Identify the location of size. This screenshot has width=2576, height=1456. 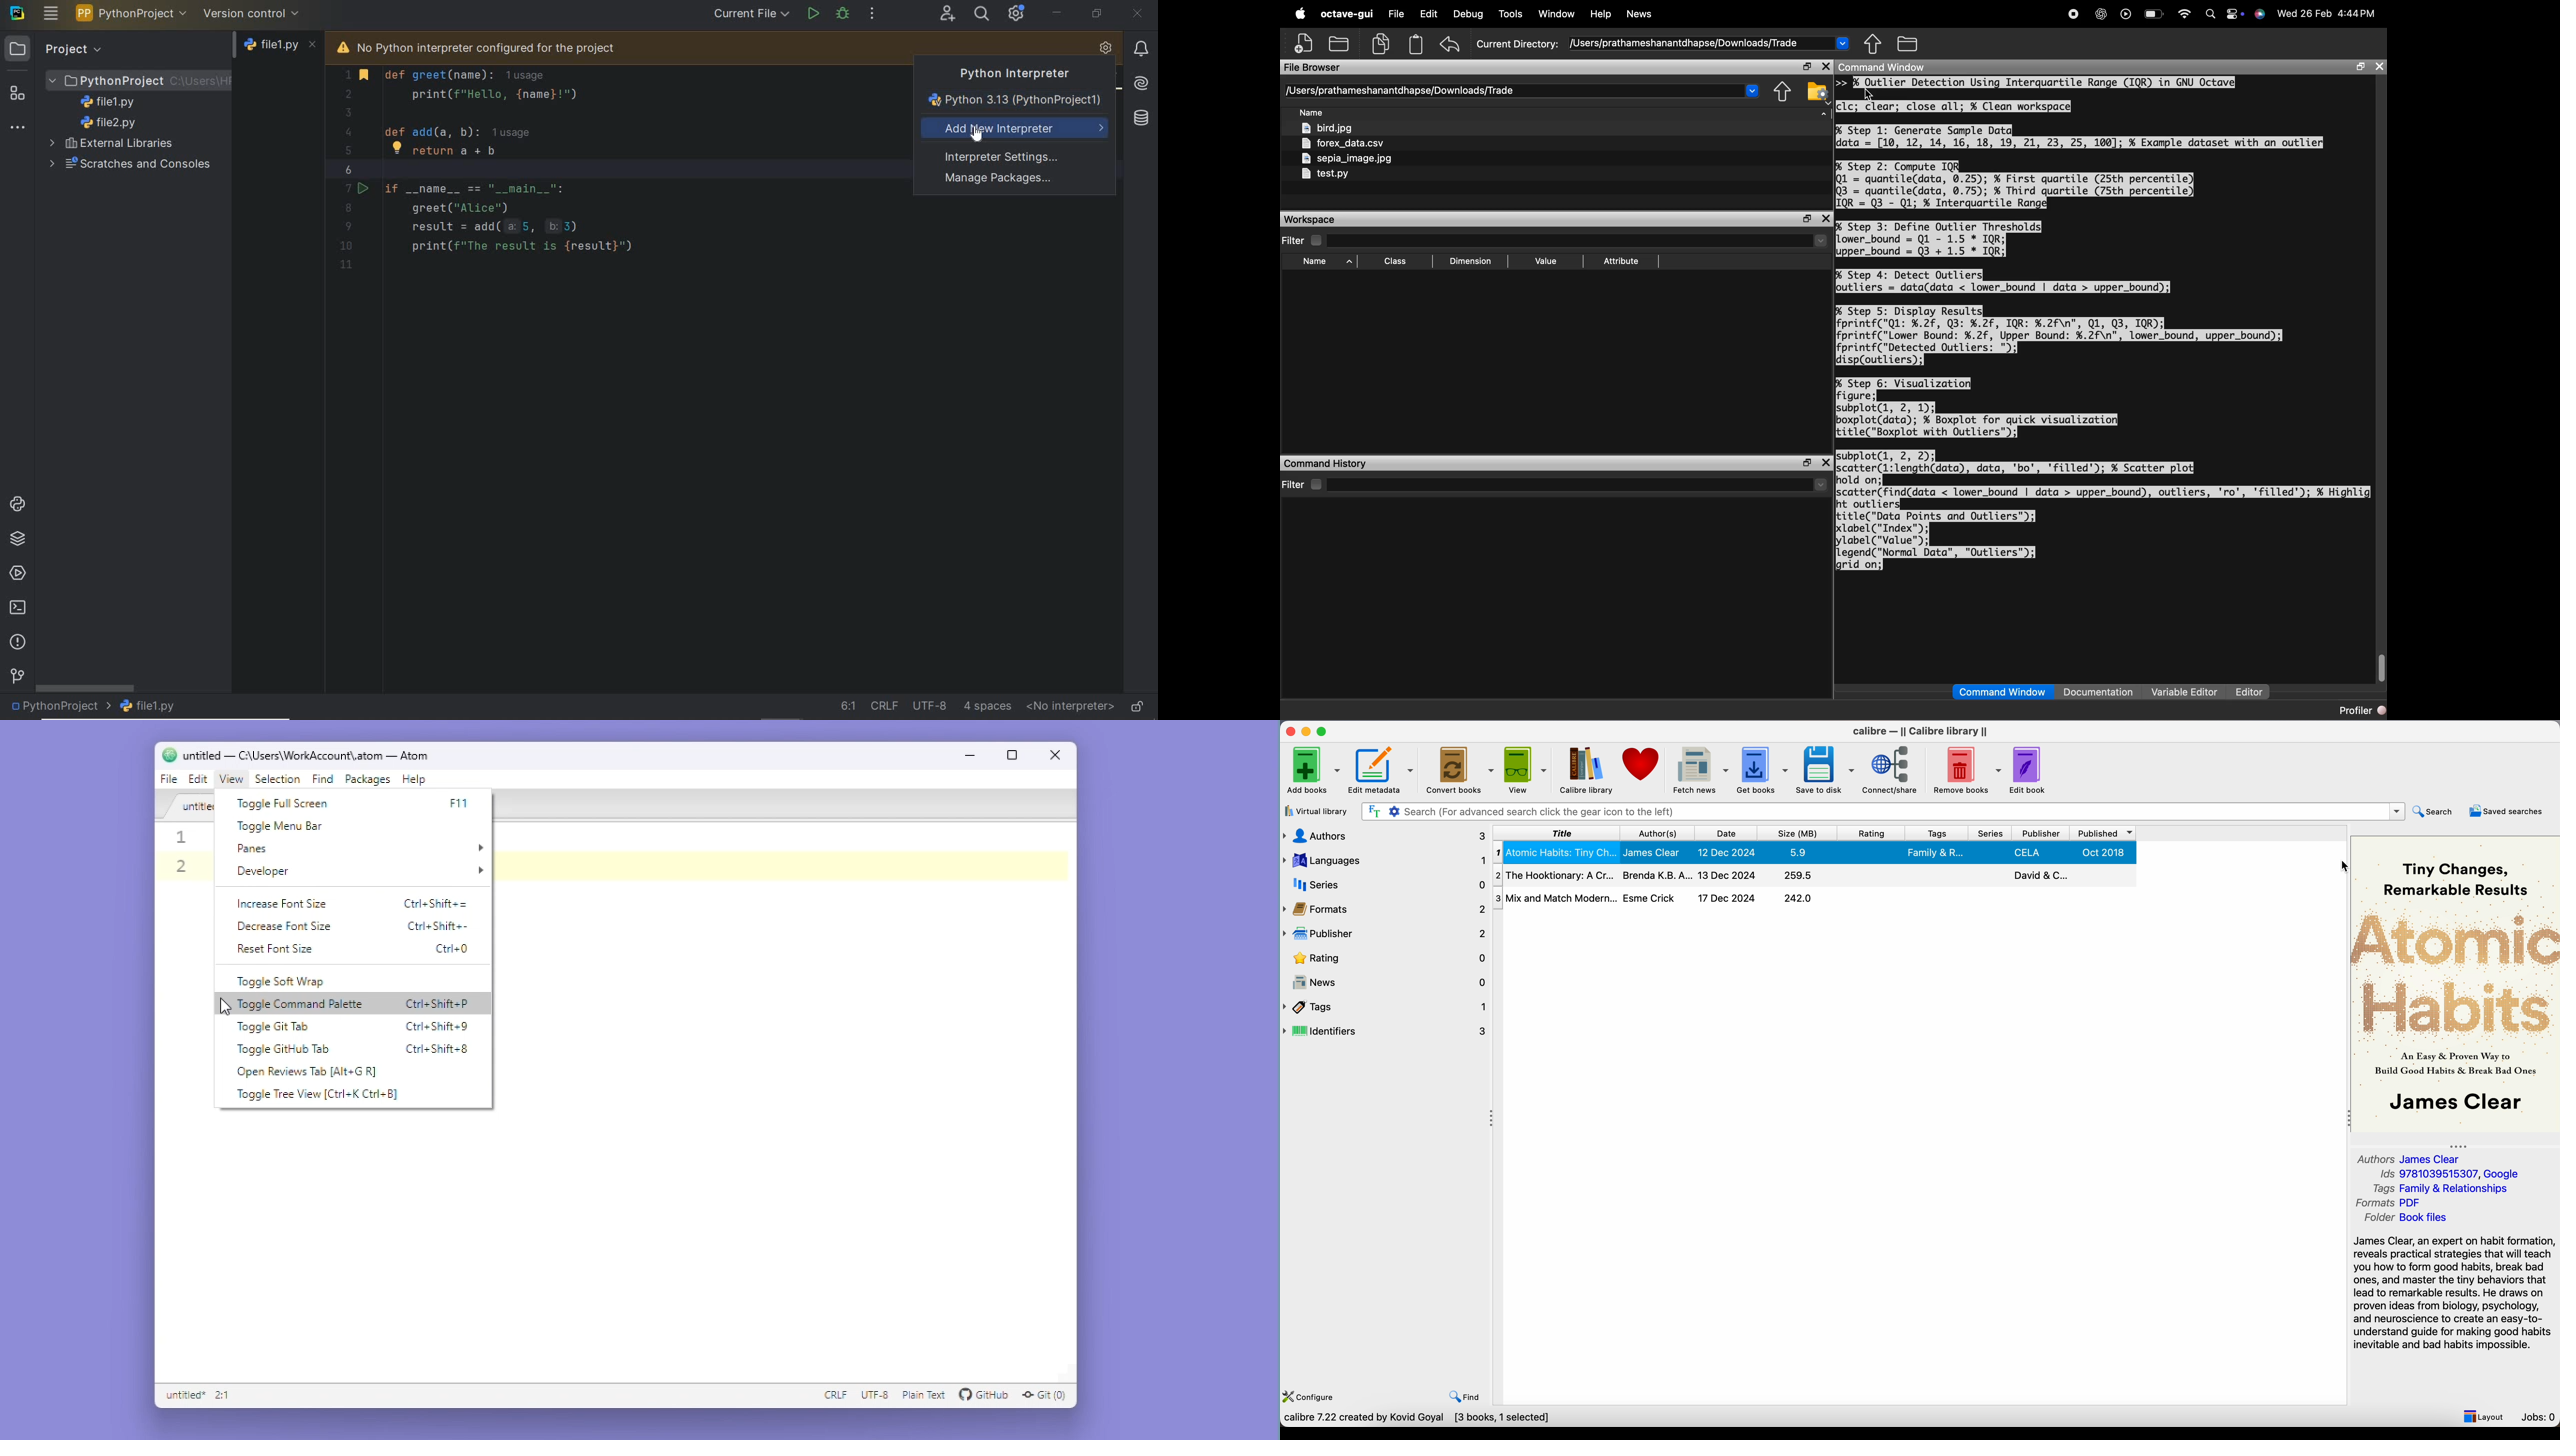
(1797, 833).